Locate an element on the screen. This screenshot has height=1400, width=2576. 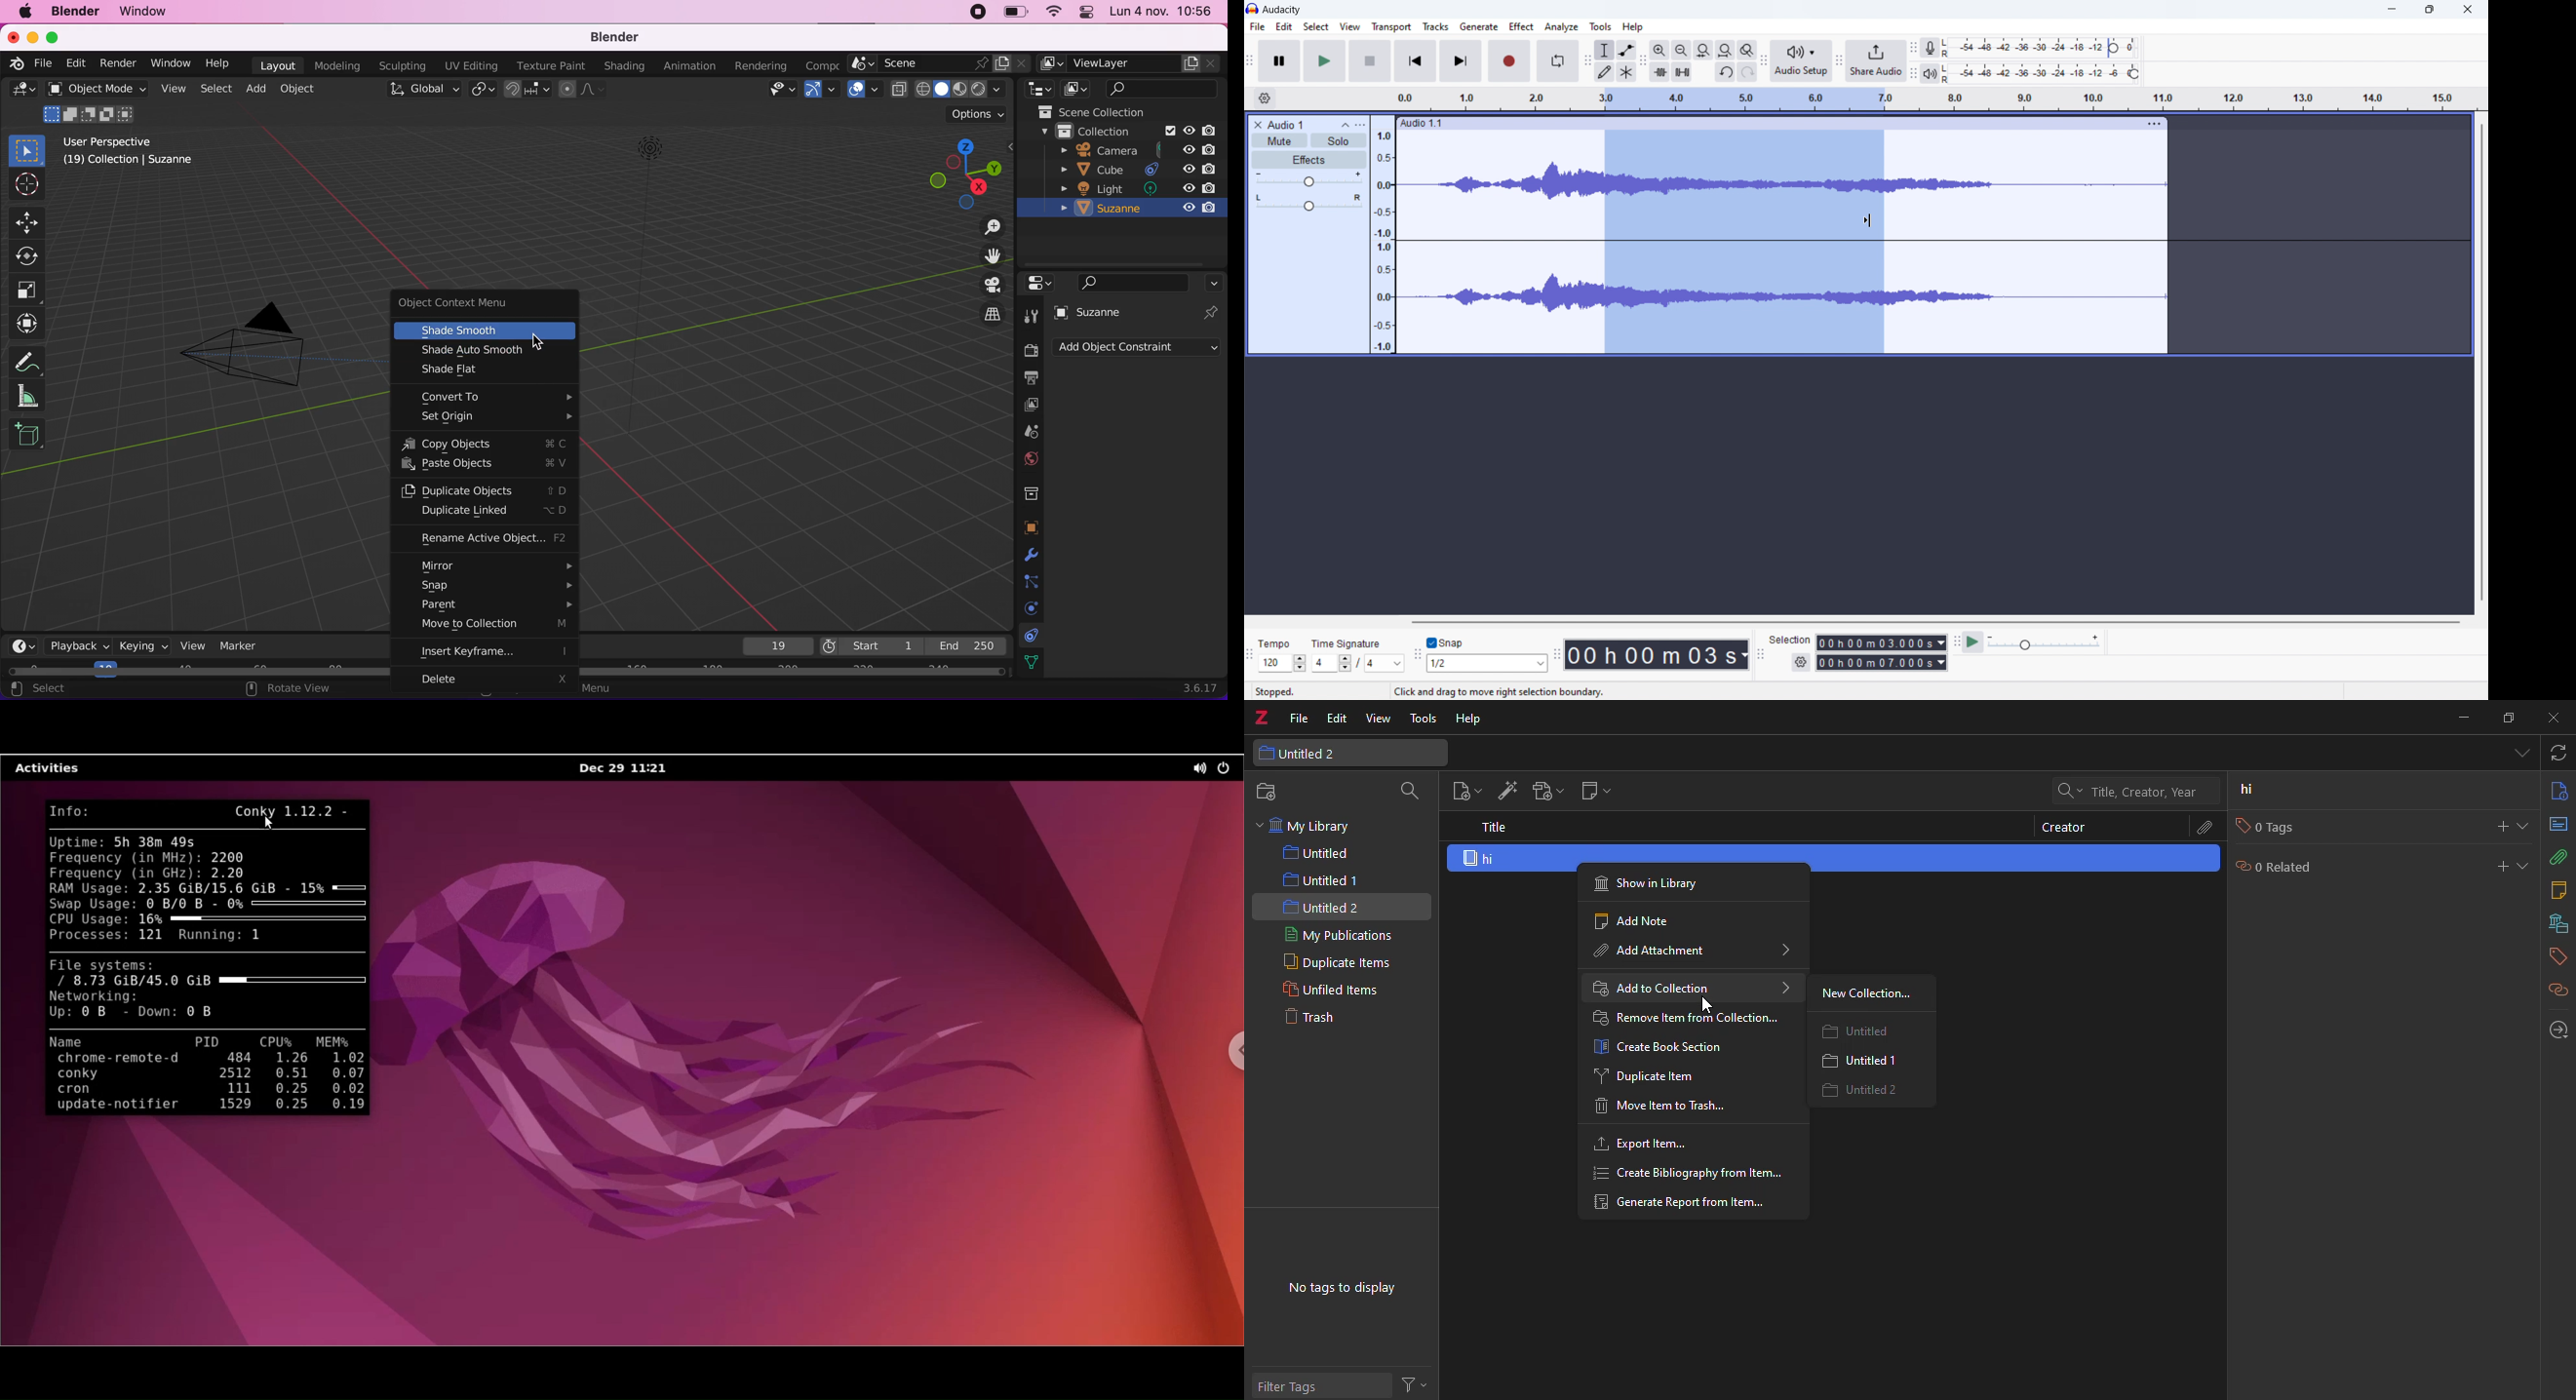
playback speed is located at coordinates (2043, 642).